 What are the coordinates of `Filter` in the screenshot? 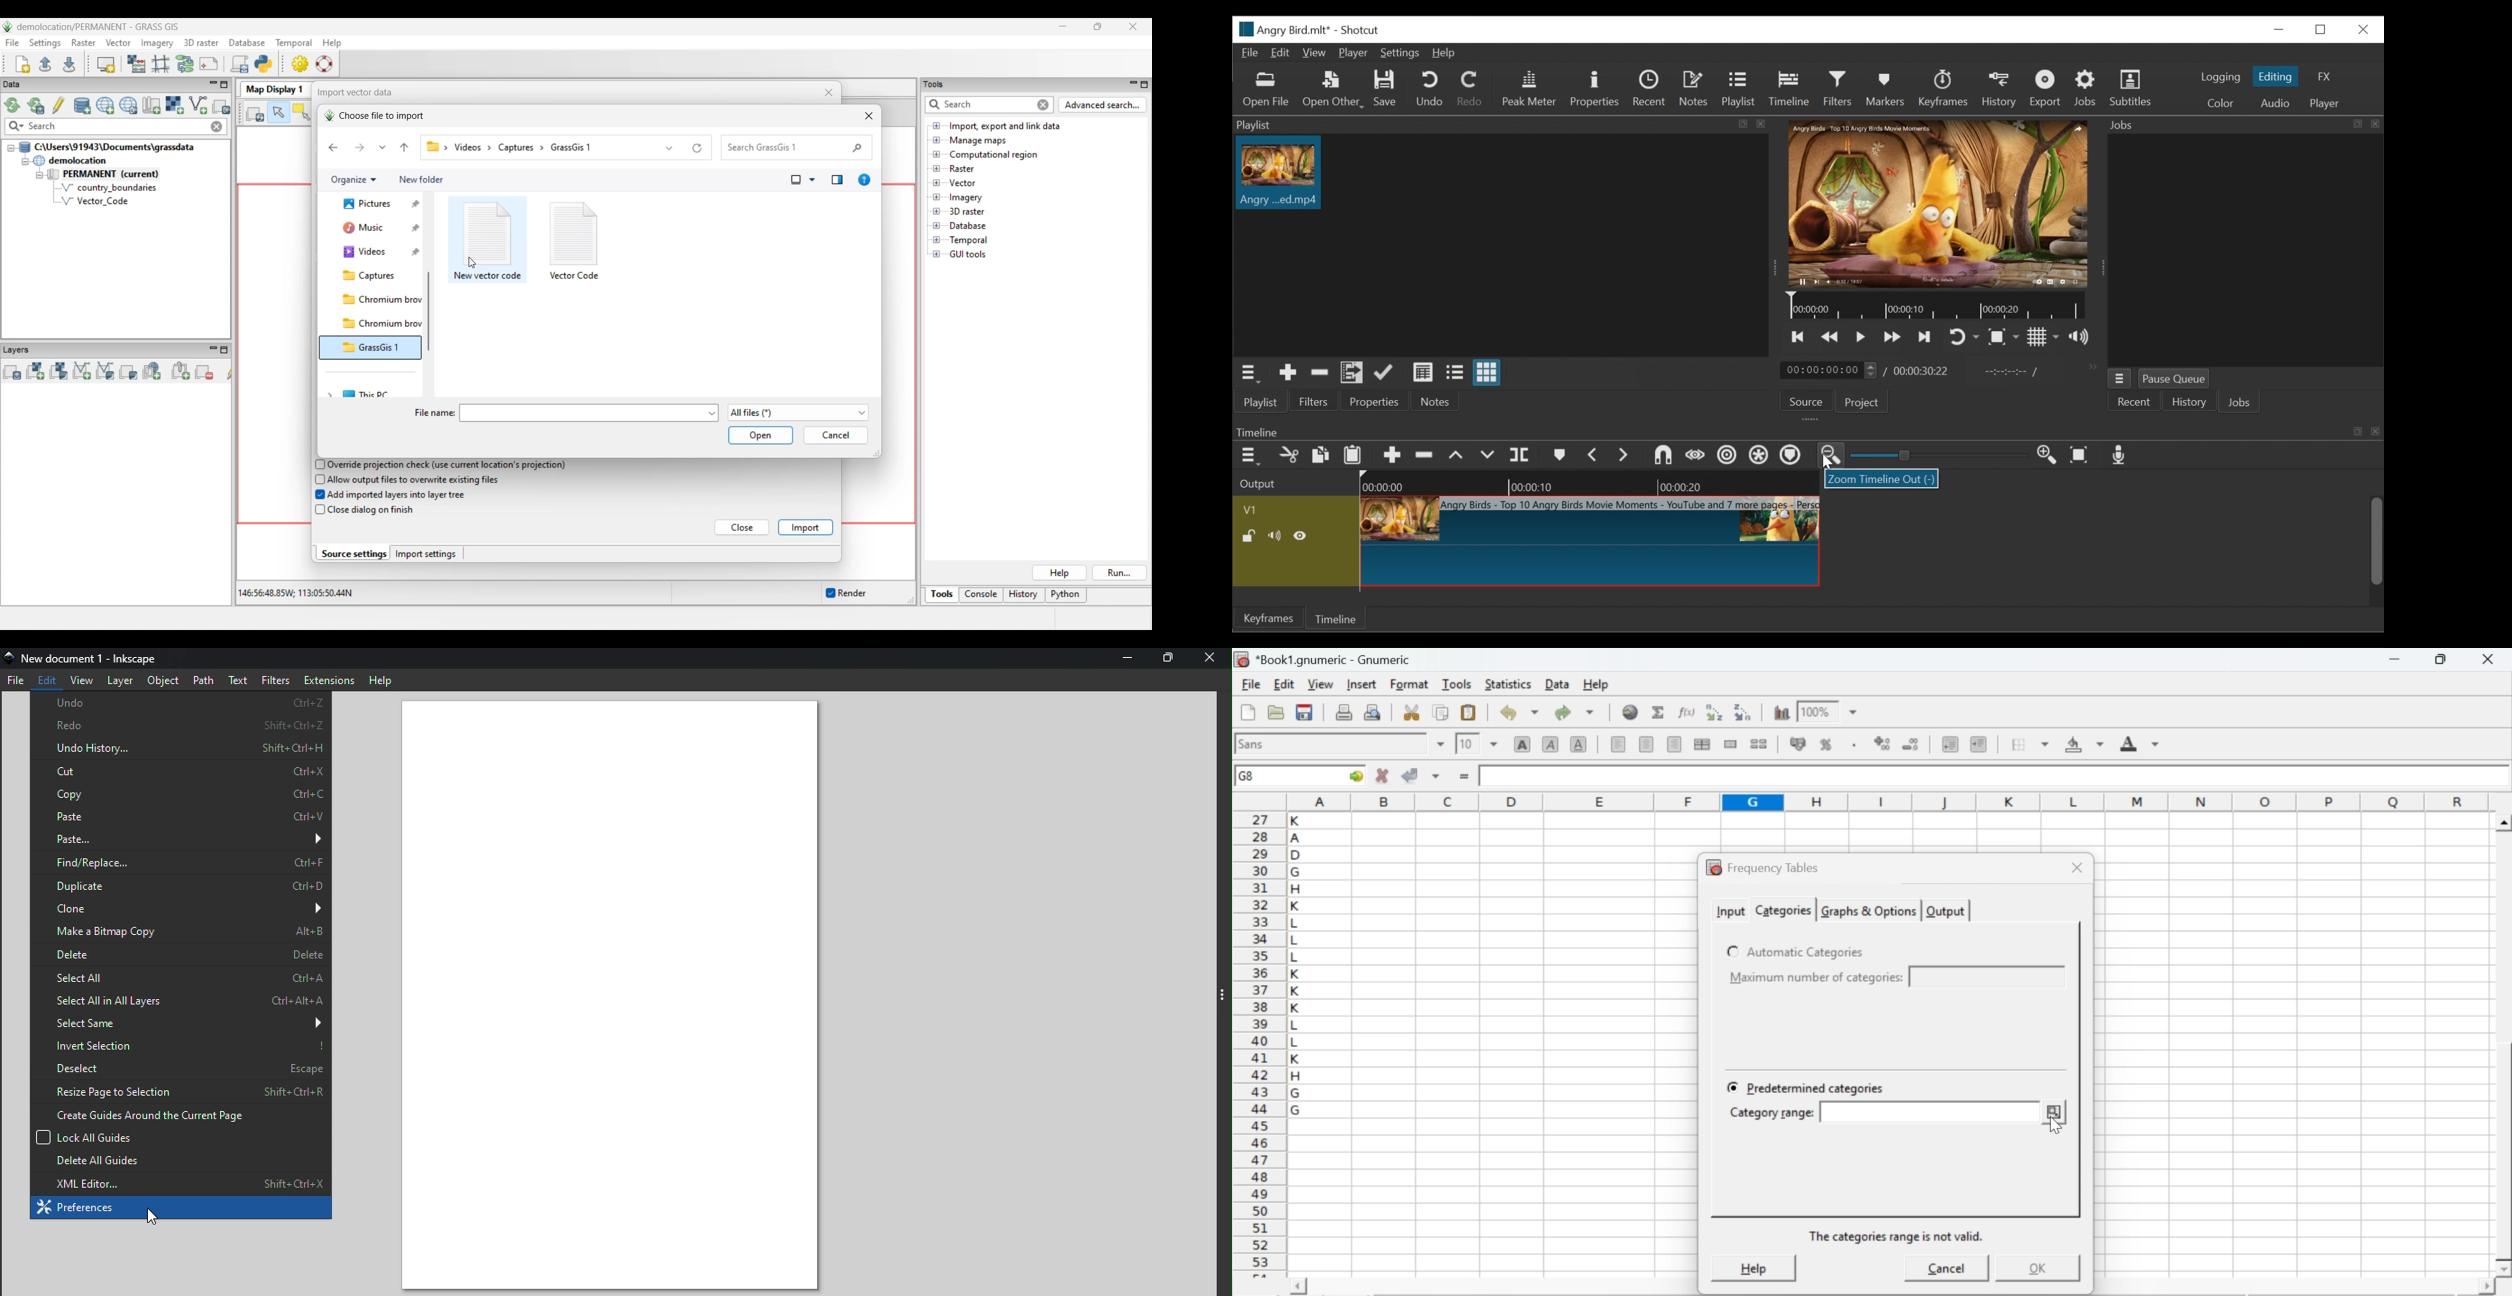 It's located at (1837, 88).